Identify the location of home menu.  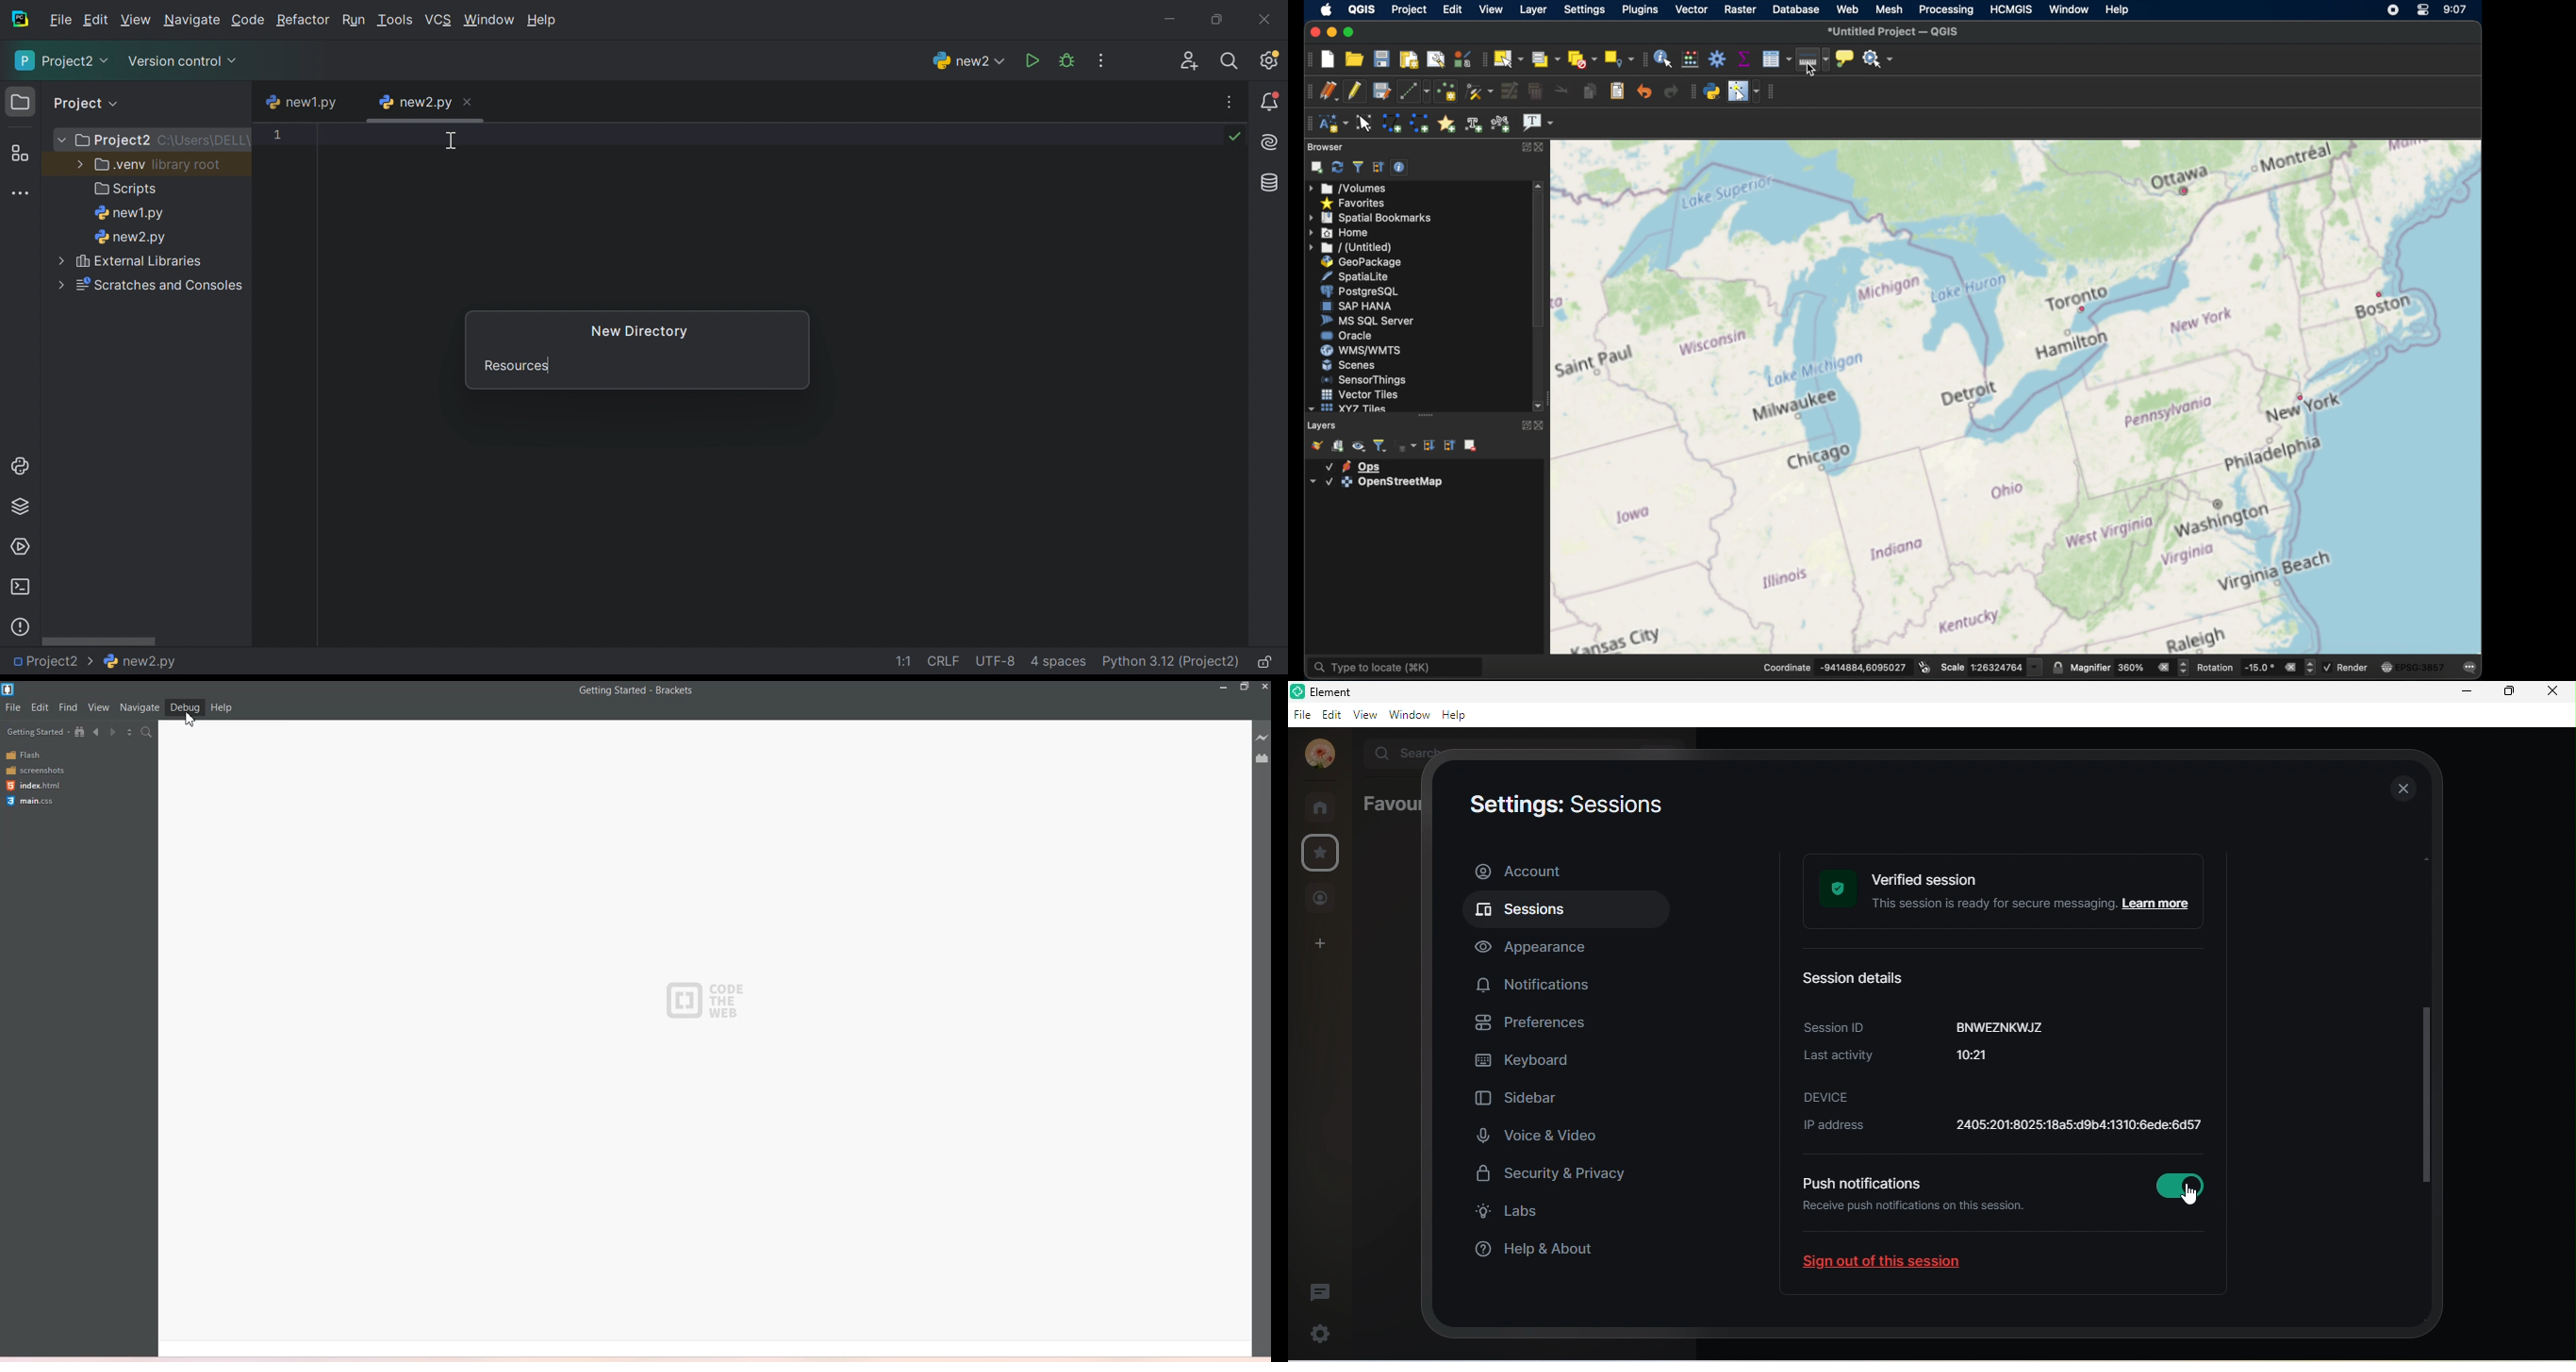
(1344, 232).